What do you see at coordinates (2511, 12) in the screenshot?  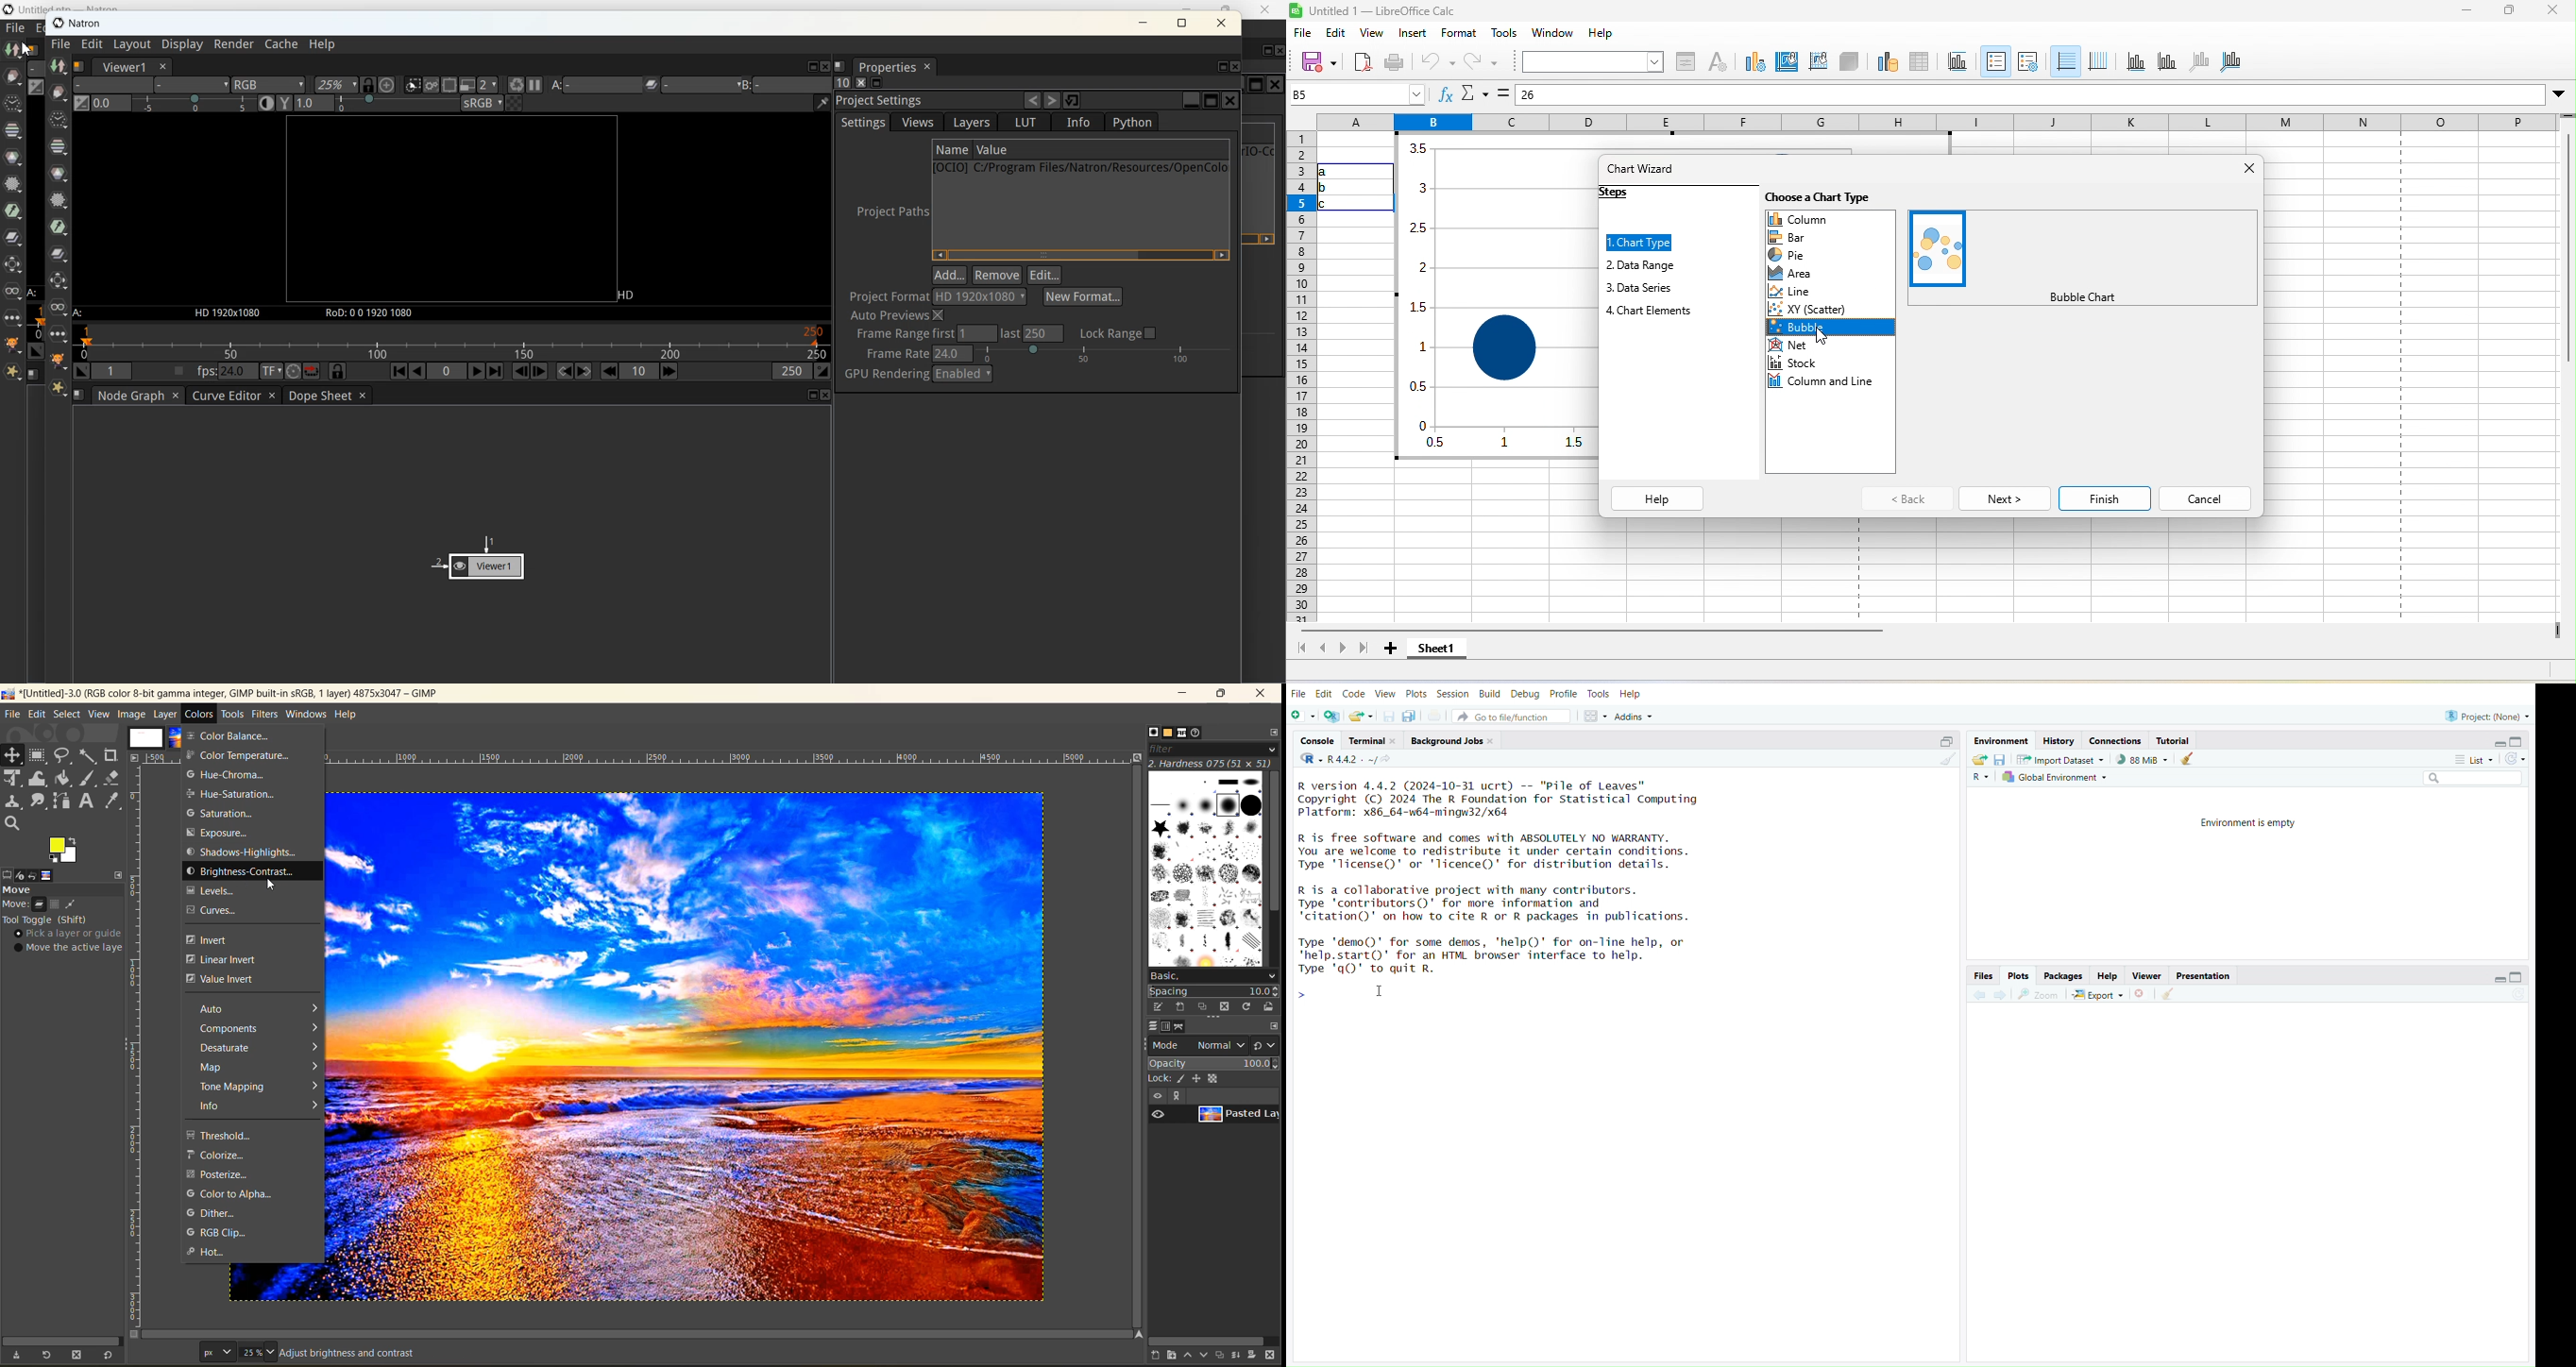 I see `maximize` at bounding box center [2511, 12].